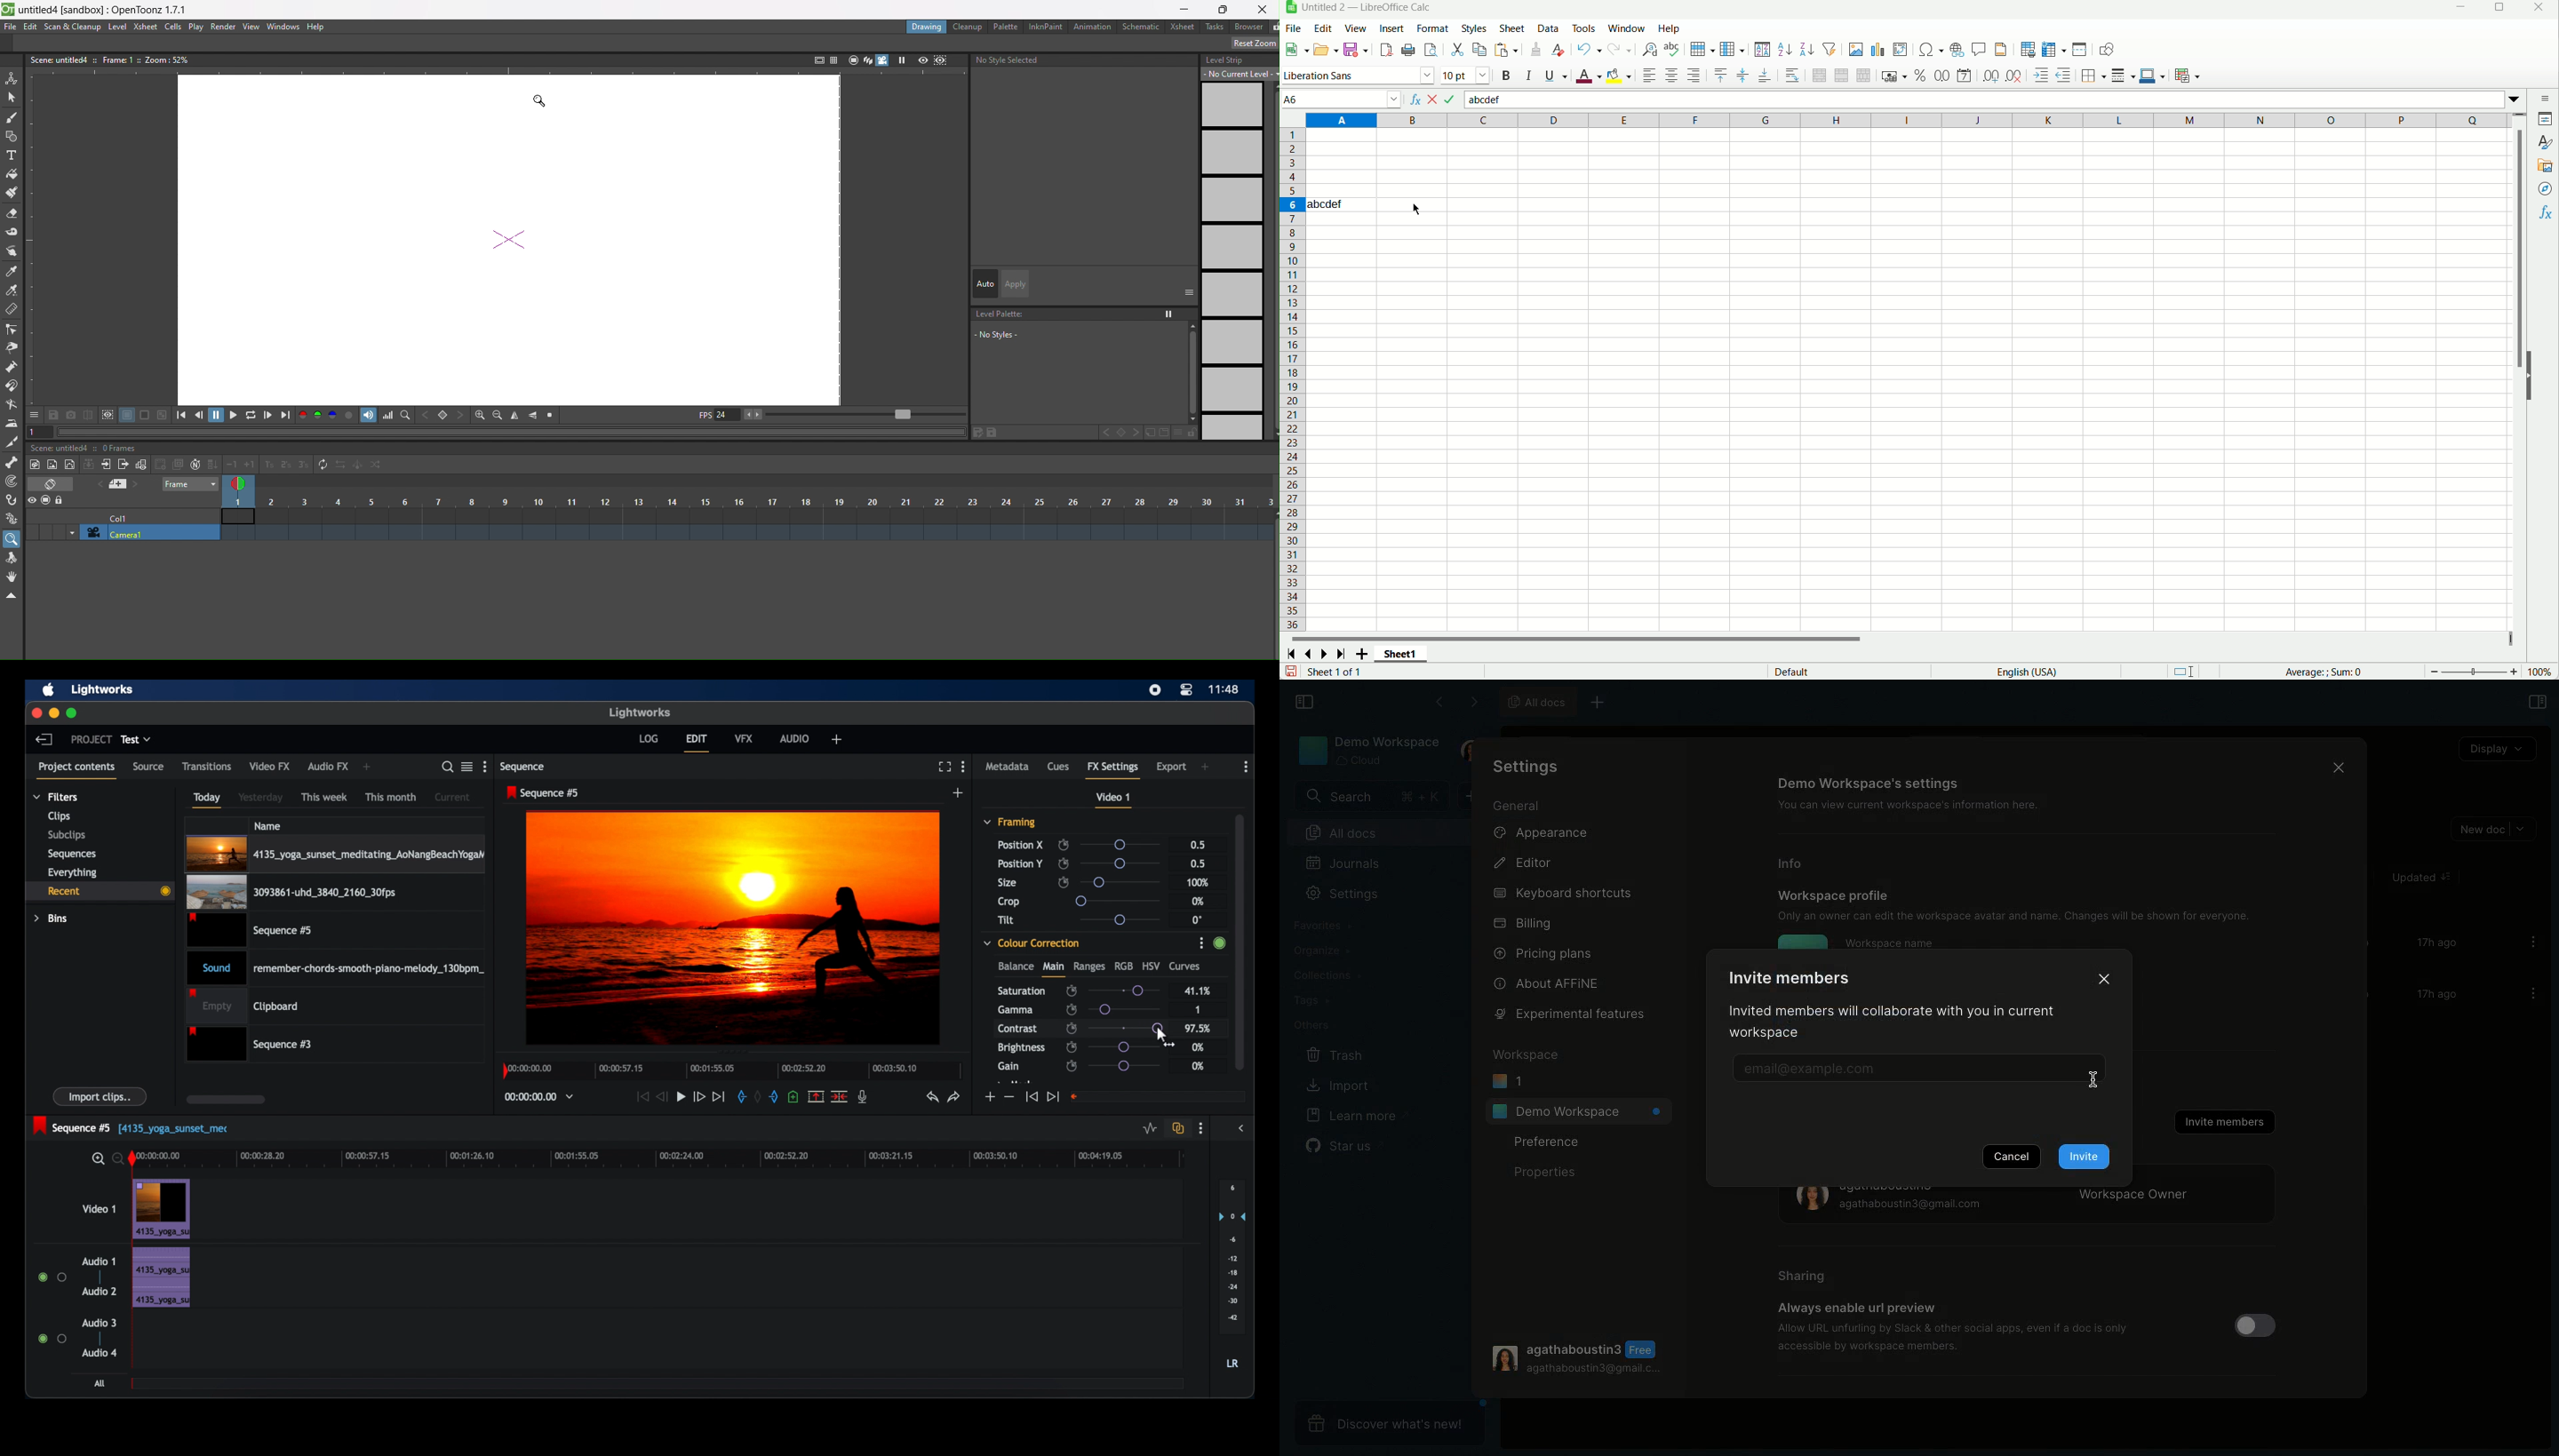 This screenshot has height=1456, width=2576. What do you see at coordinates (12, 271) in the screenshot?
I see `` at bounding box center [12, 271].